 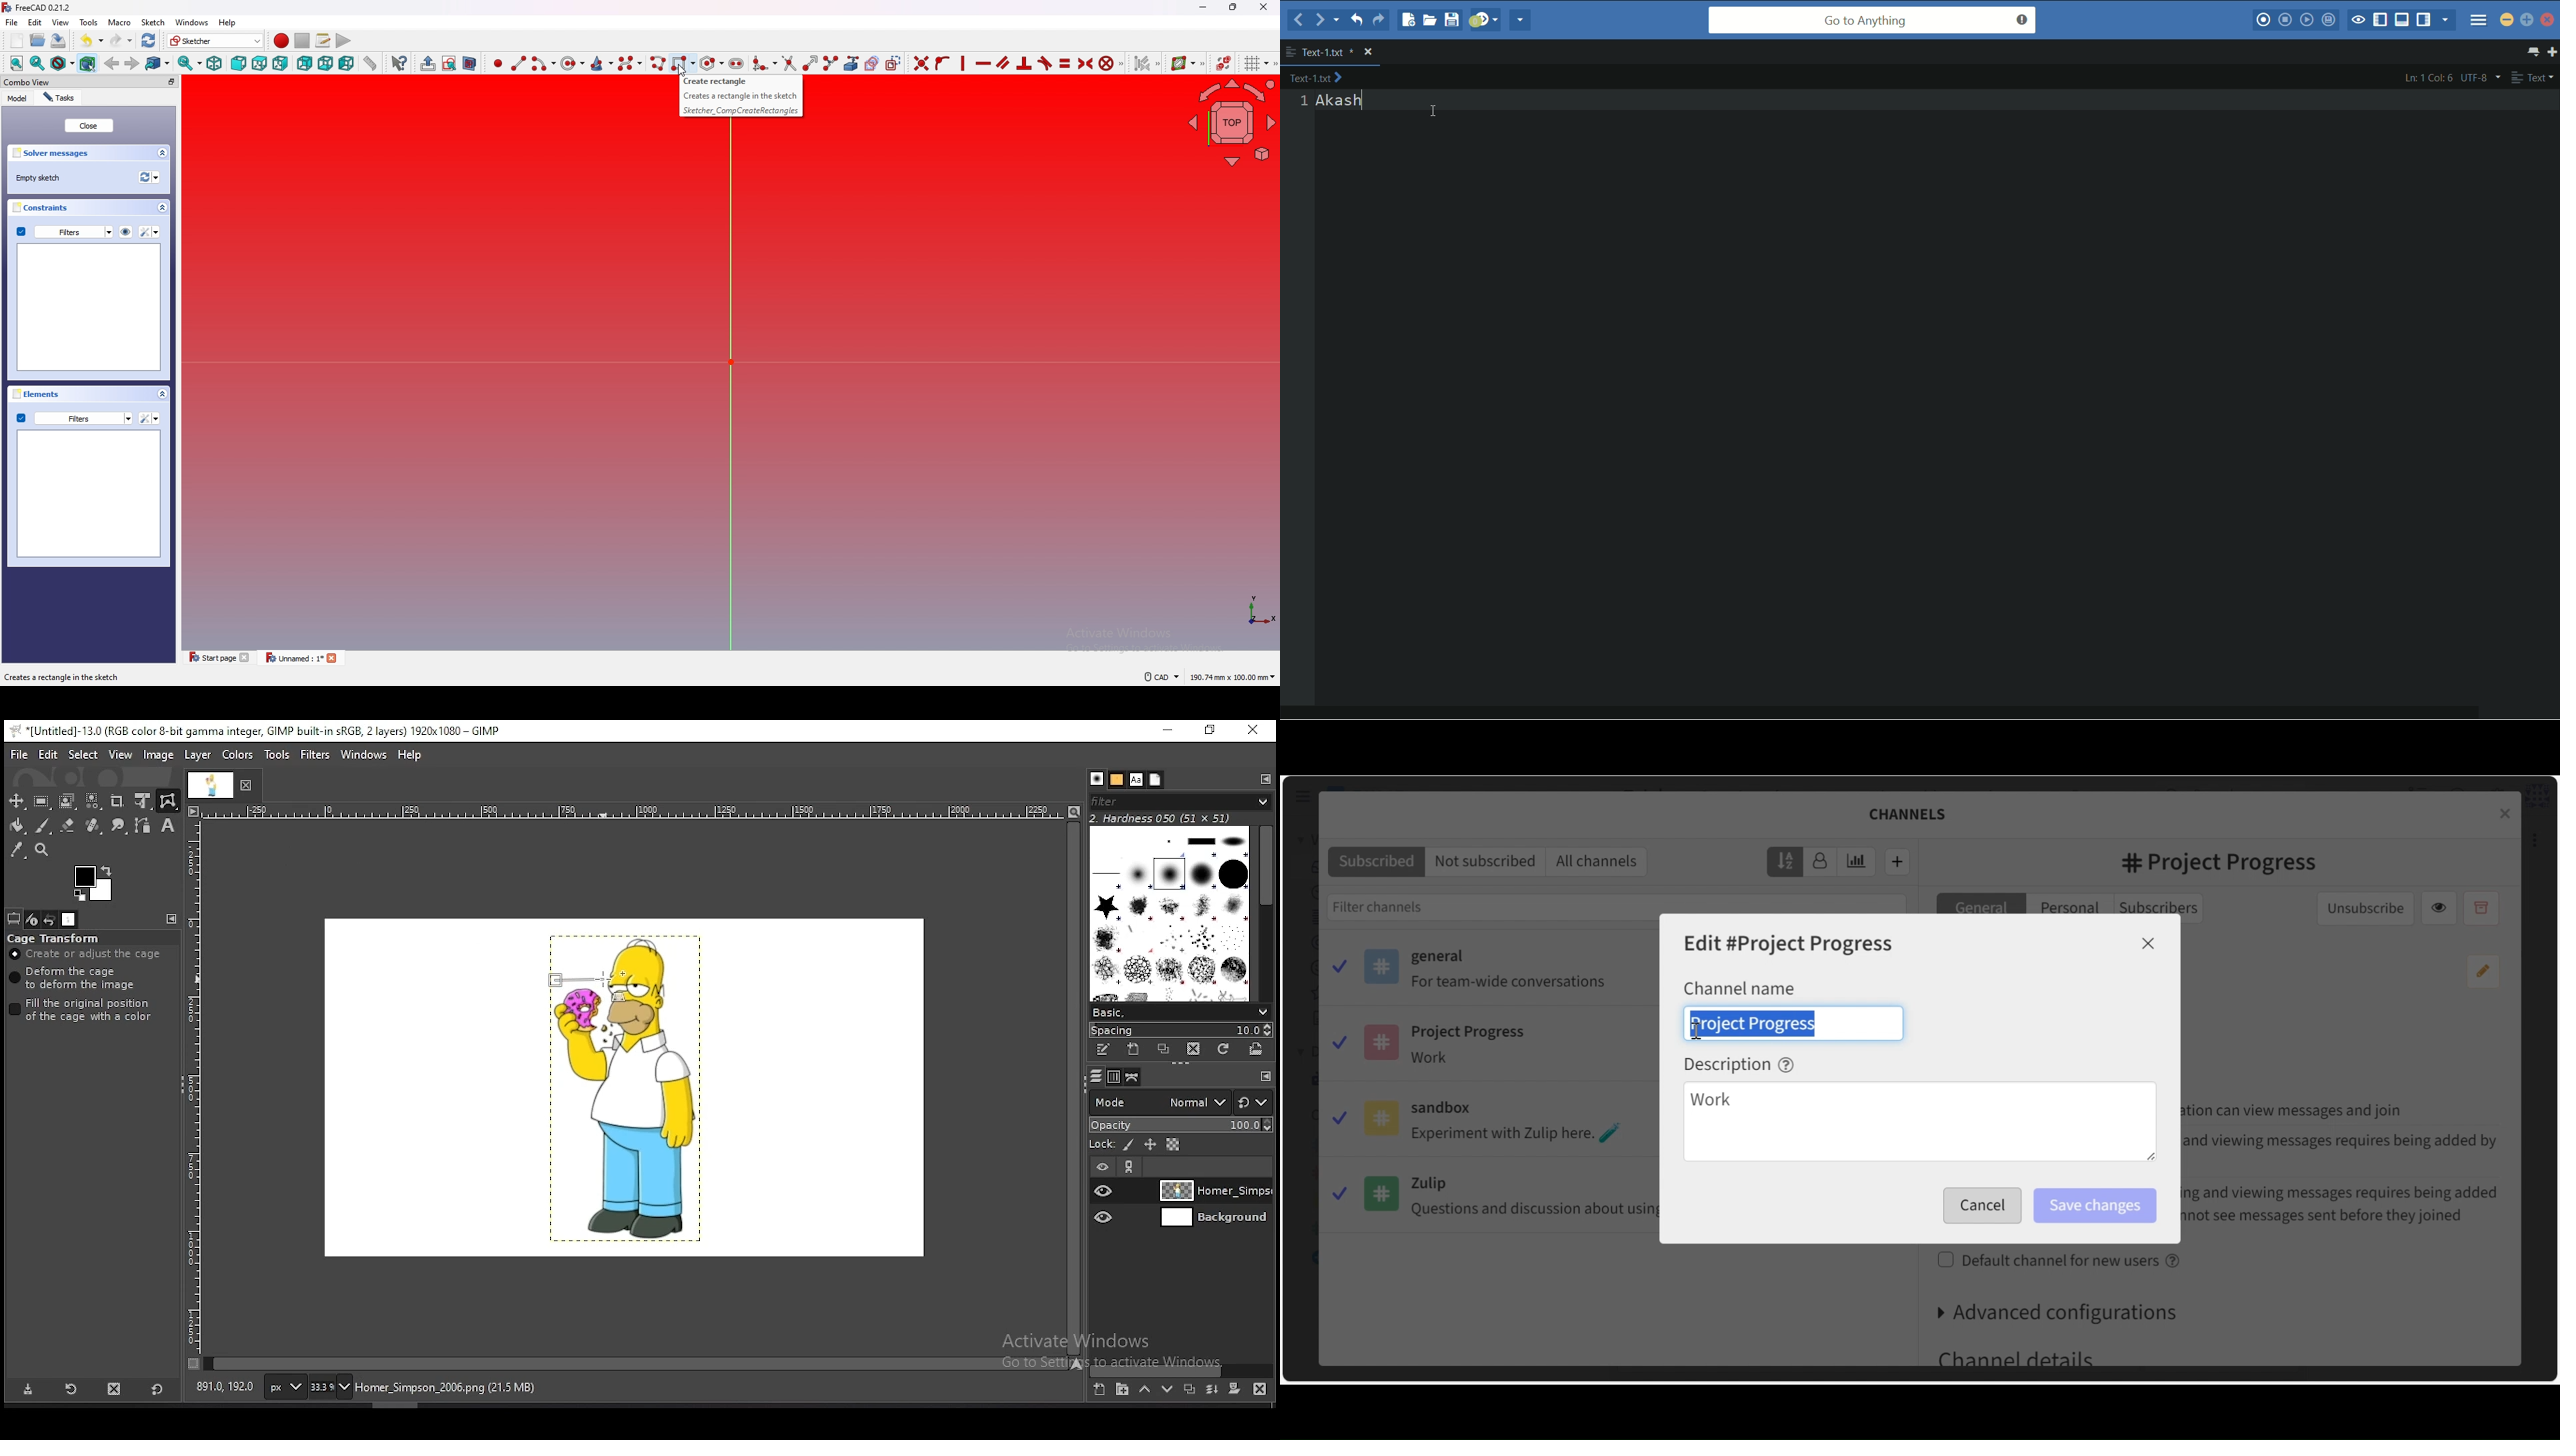 What do you see at coordinates (1097, 780) in the screenshot?
I see `brushes` at bounding box center [1097, 780].